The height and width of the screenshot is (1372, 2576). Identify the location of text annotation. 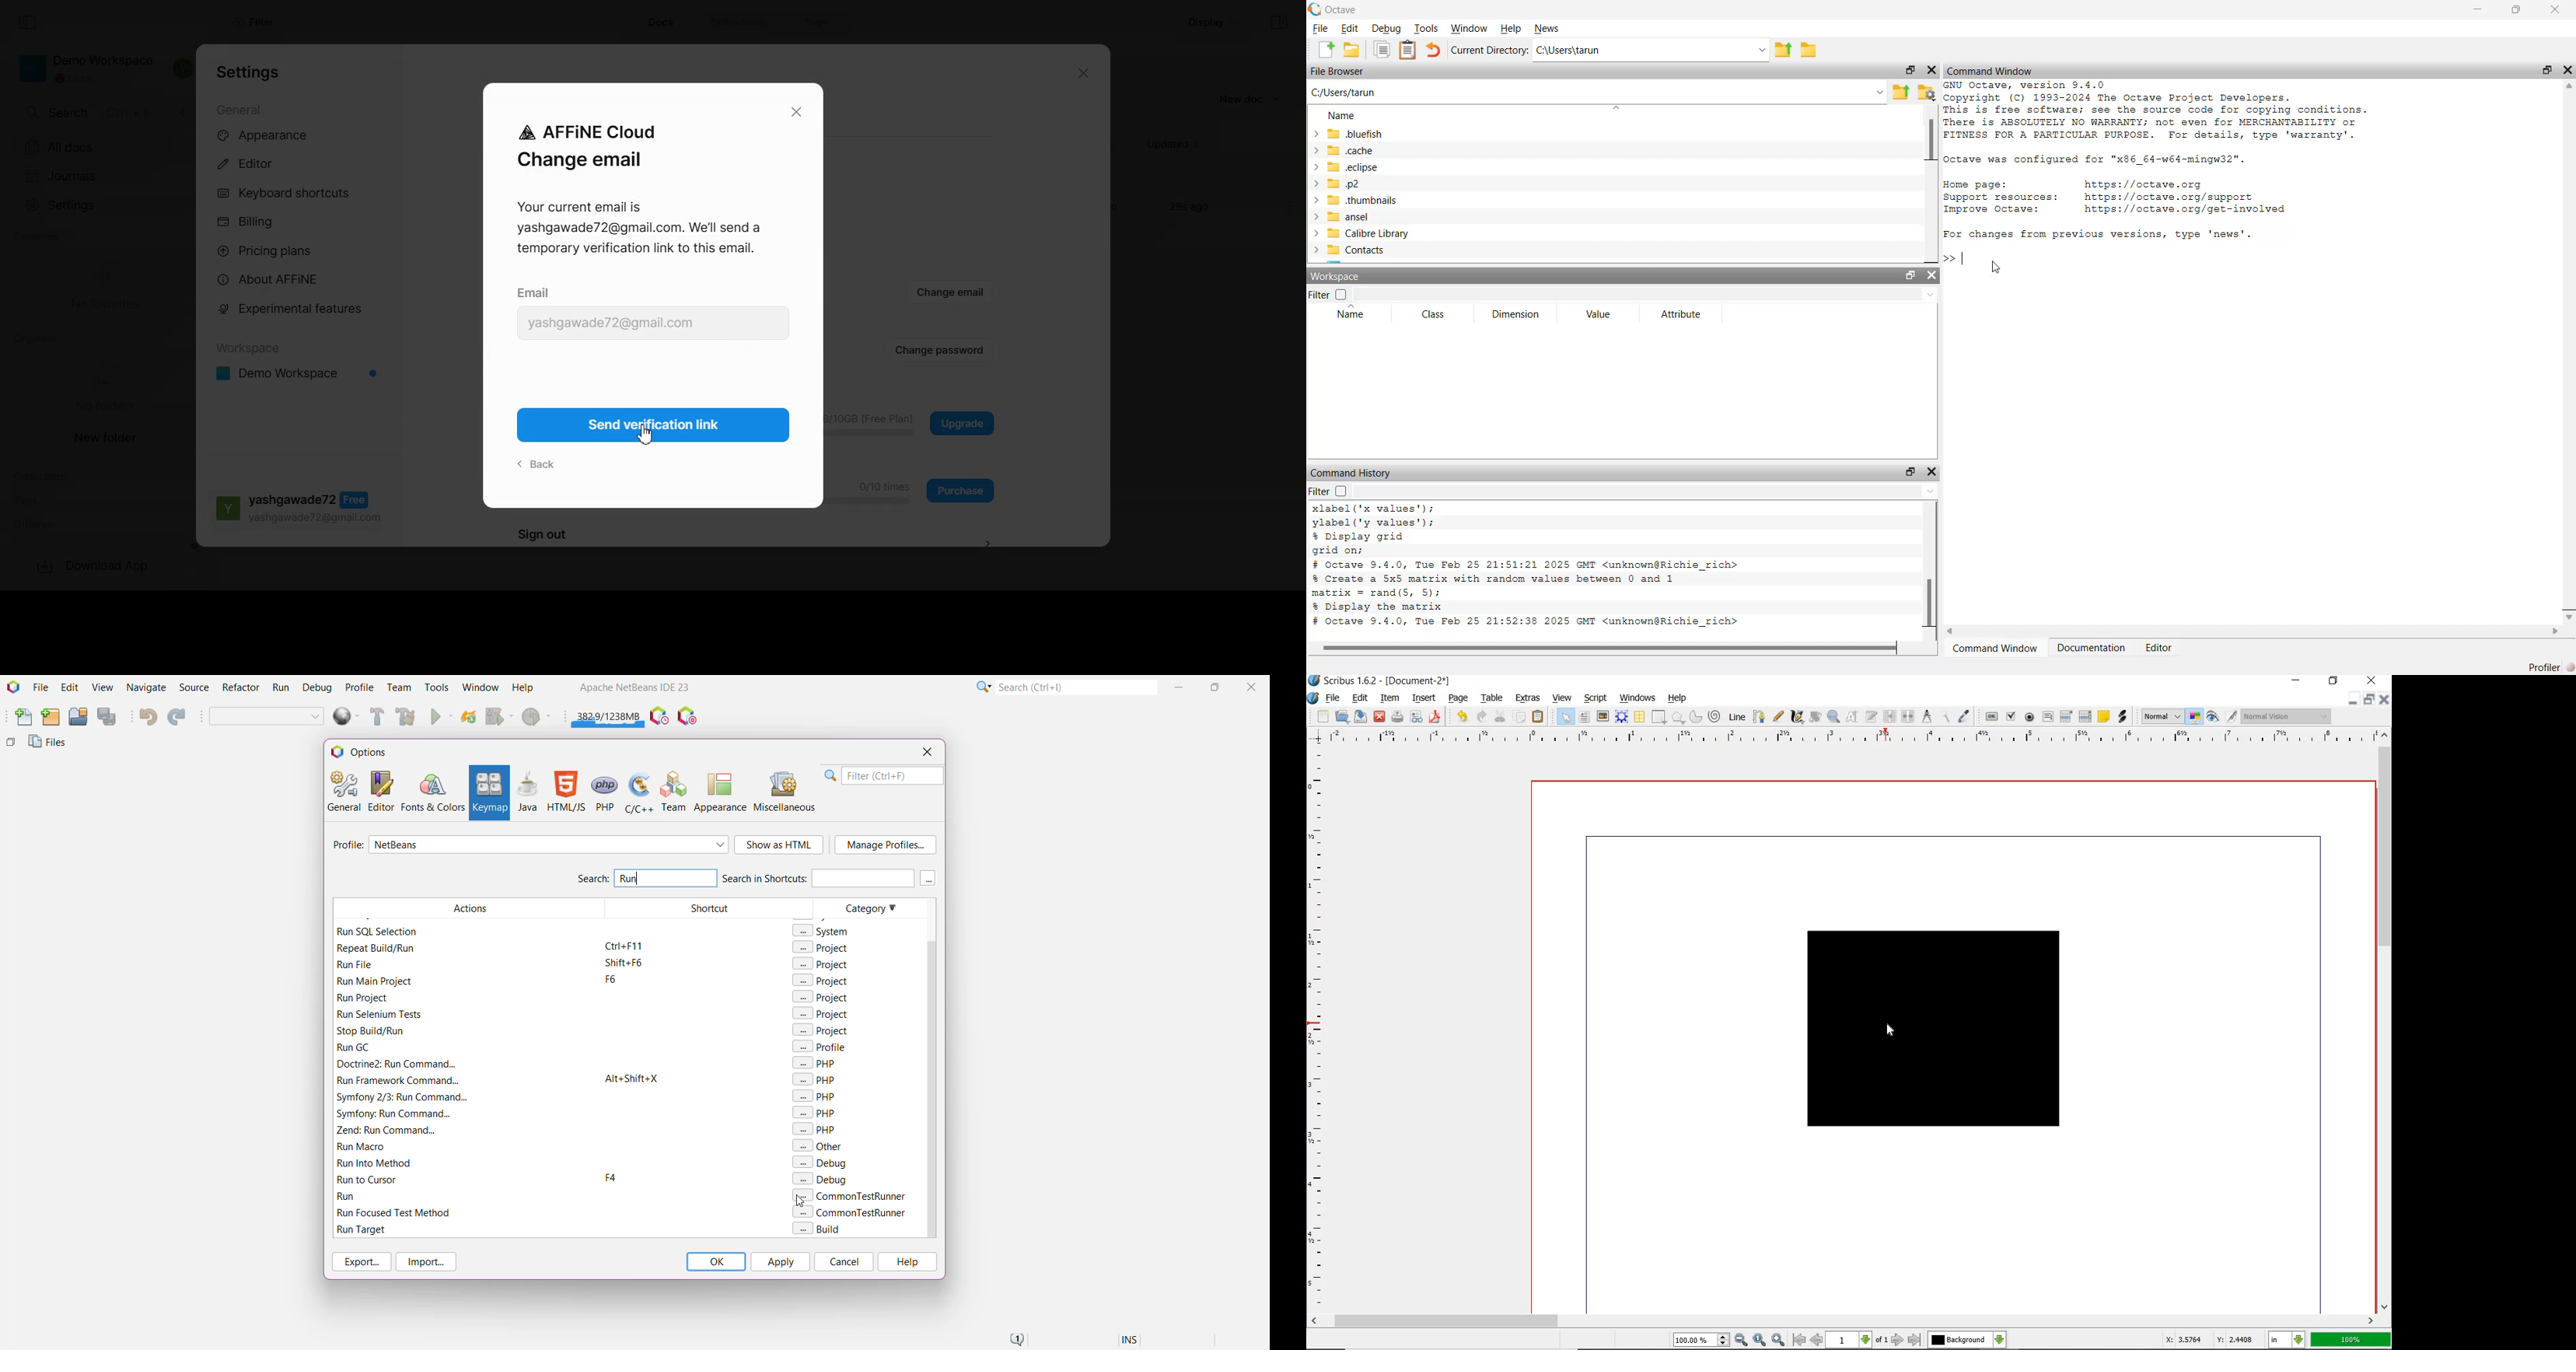
(2104, 716).